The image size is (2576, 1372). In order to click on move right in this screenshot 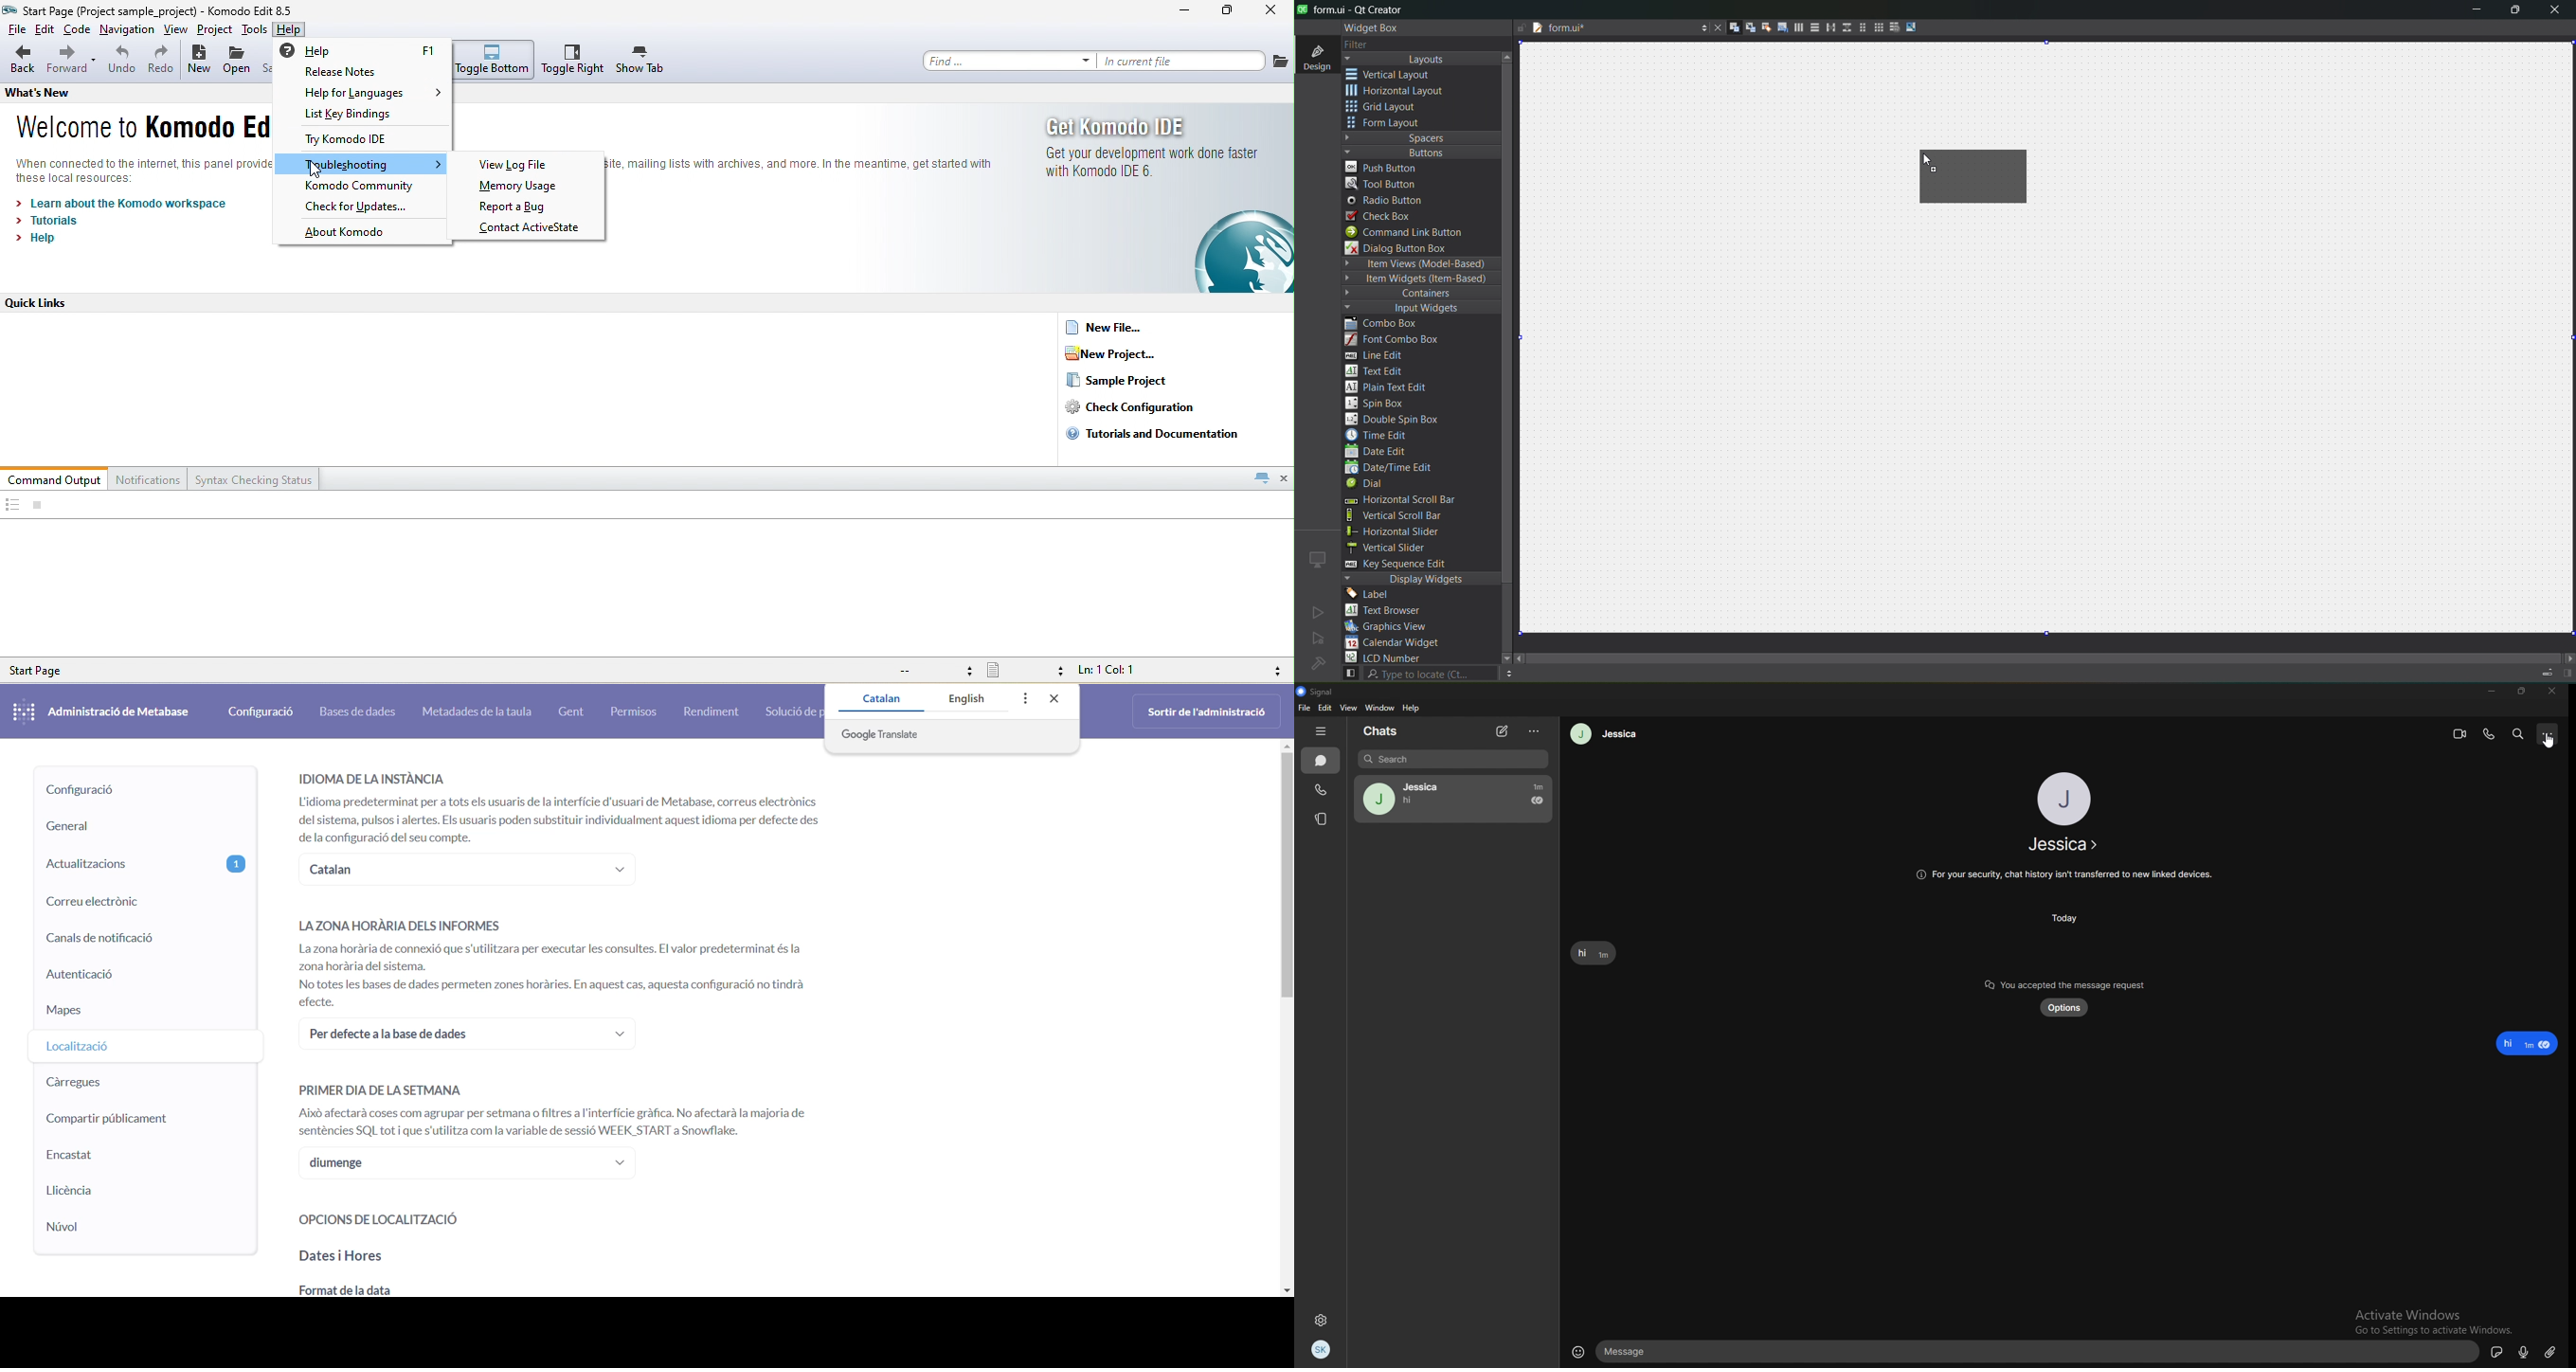, I will do `click(2569, 659)`.